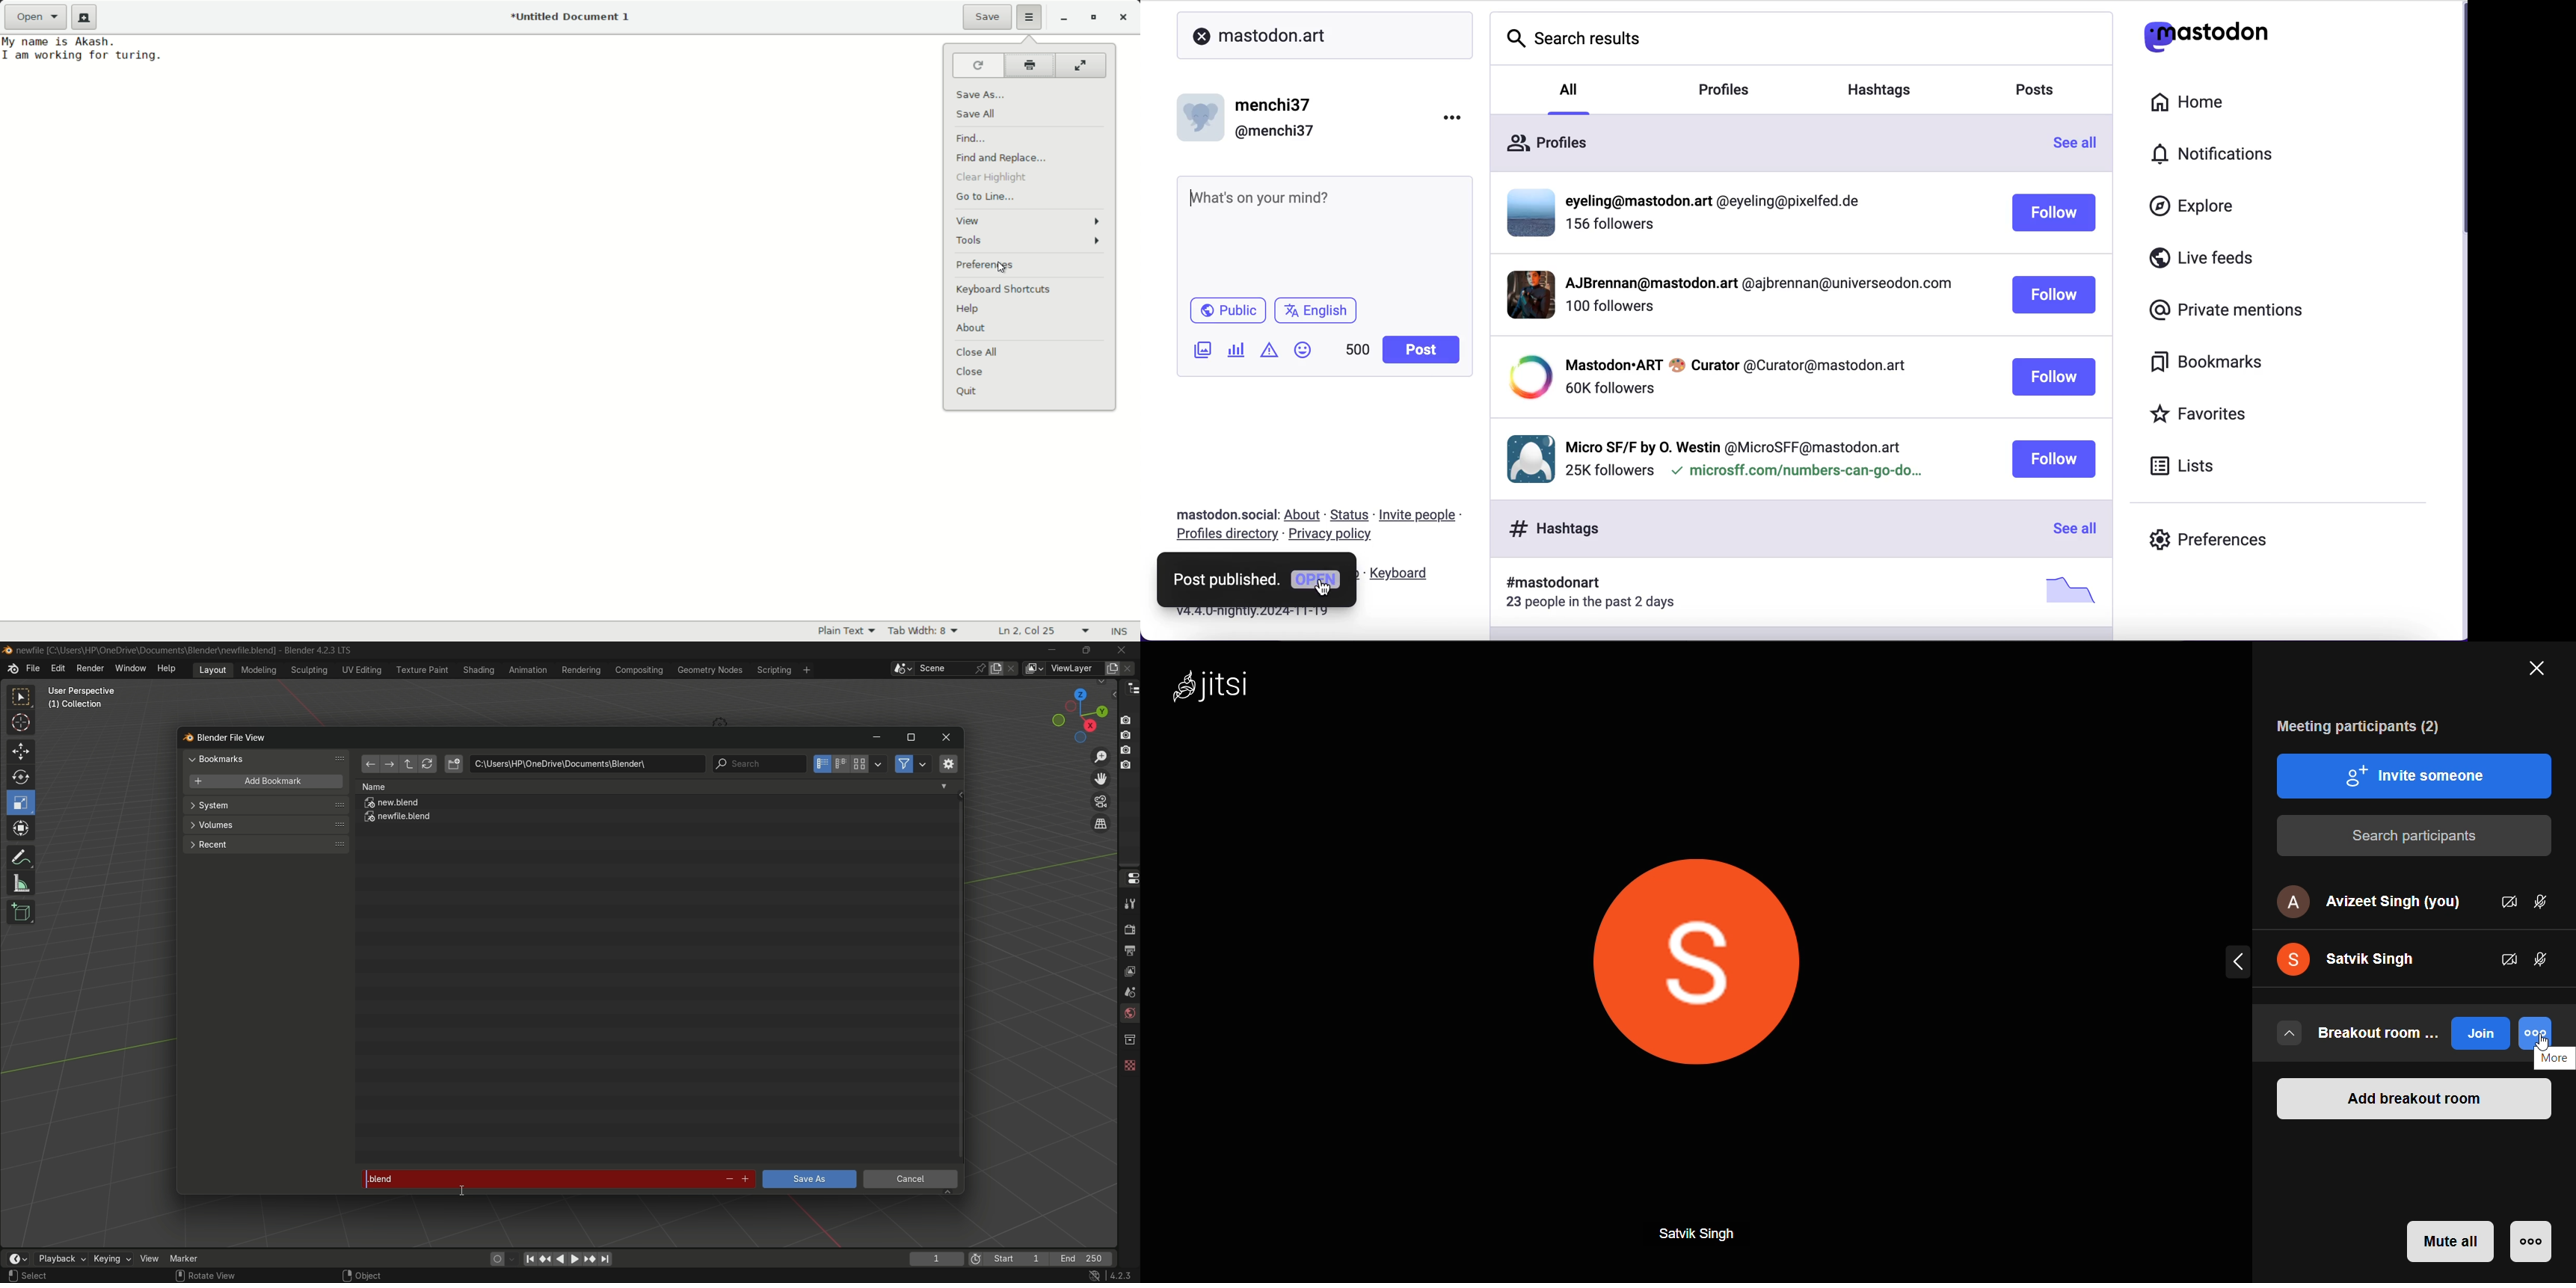 The height and width of the screenshot is (1288, 2576). What do you see at coordinates (2202, 262) in the screenshot?
I see `live feeds` at bounding box center [2202, 262].